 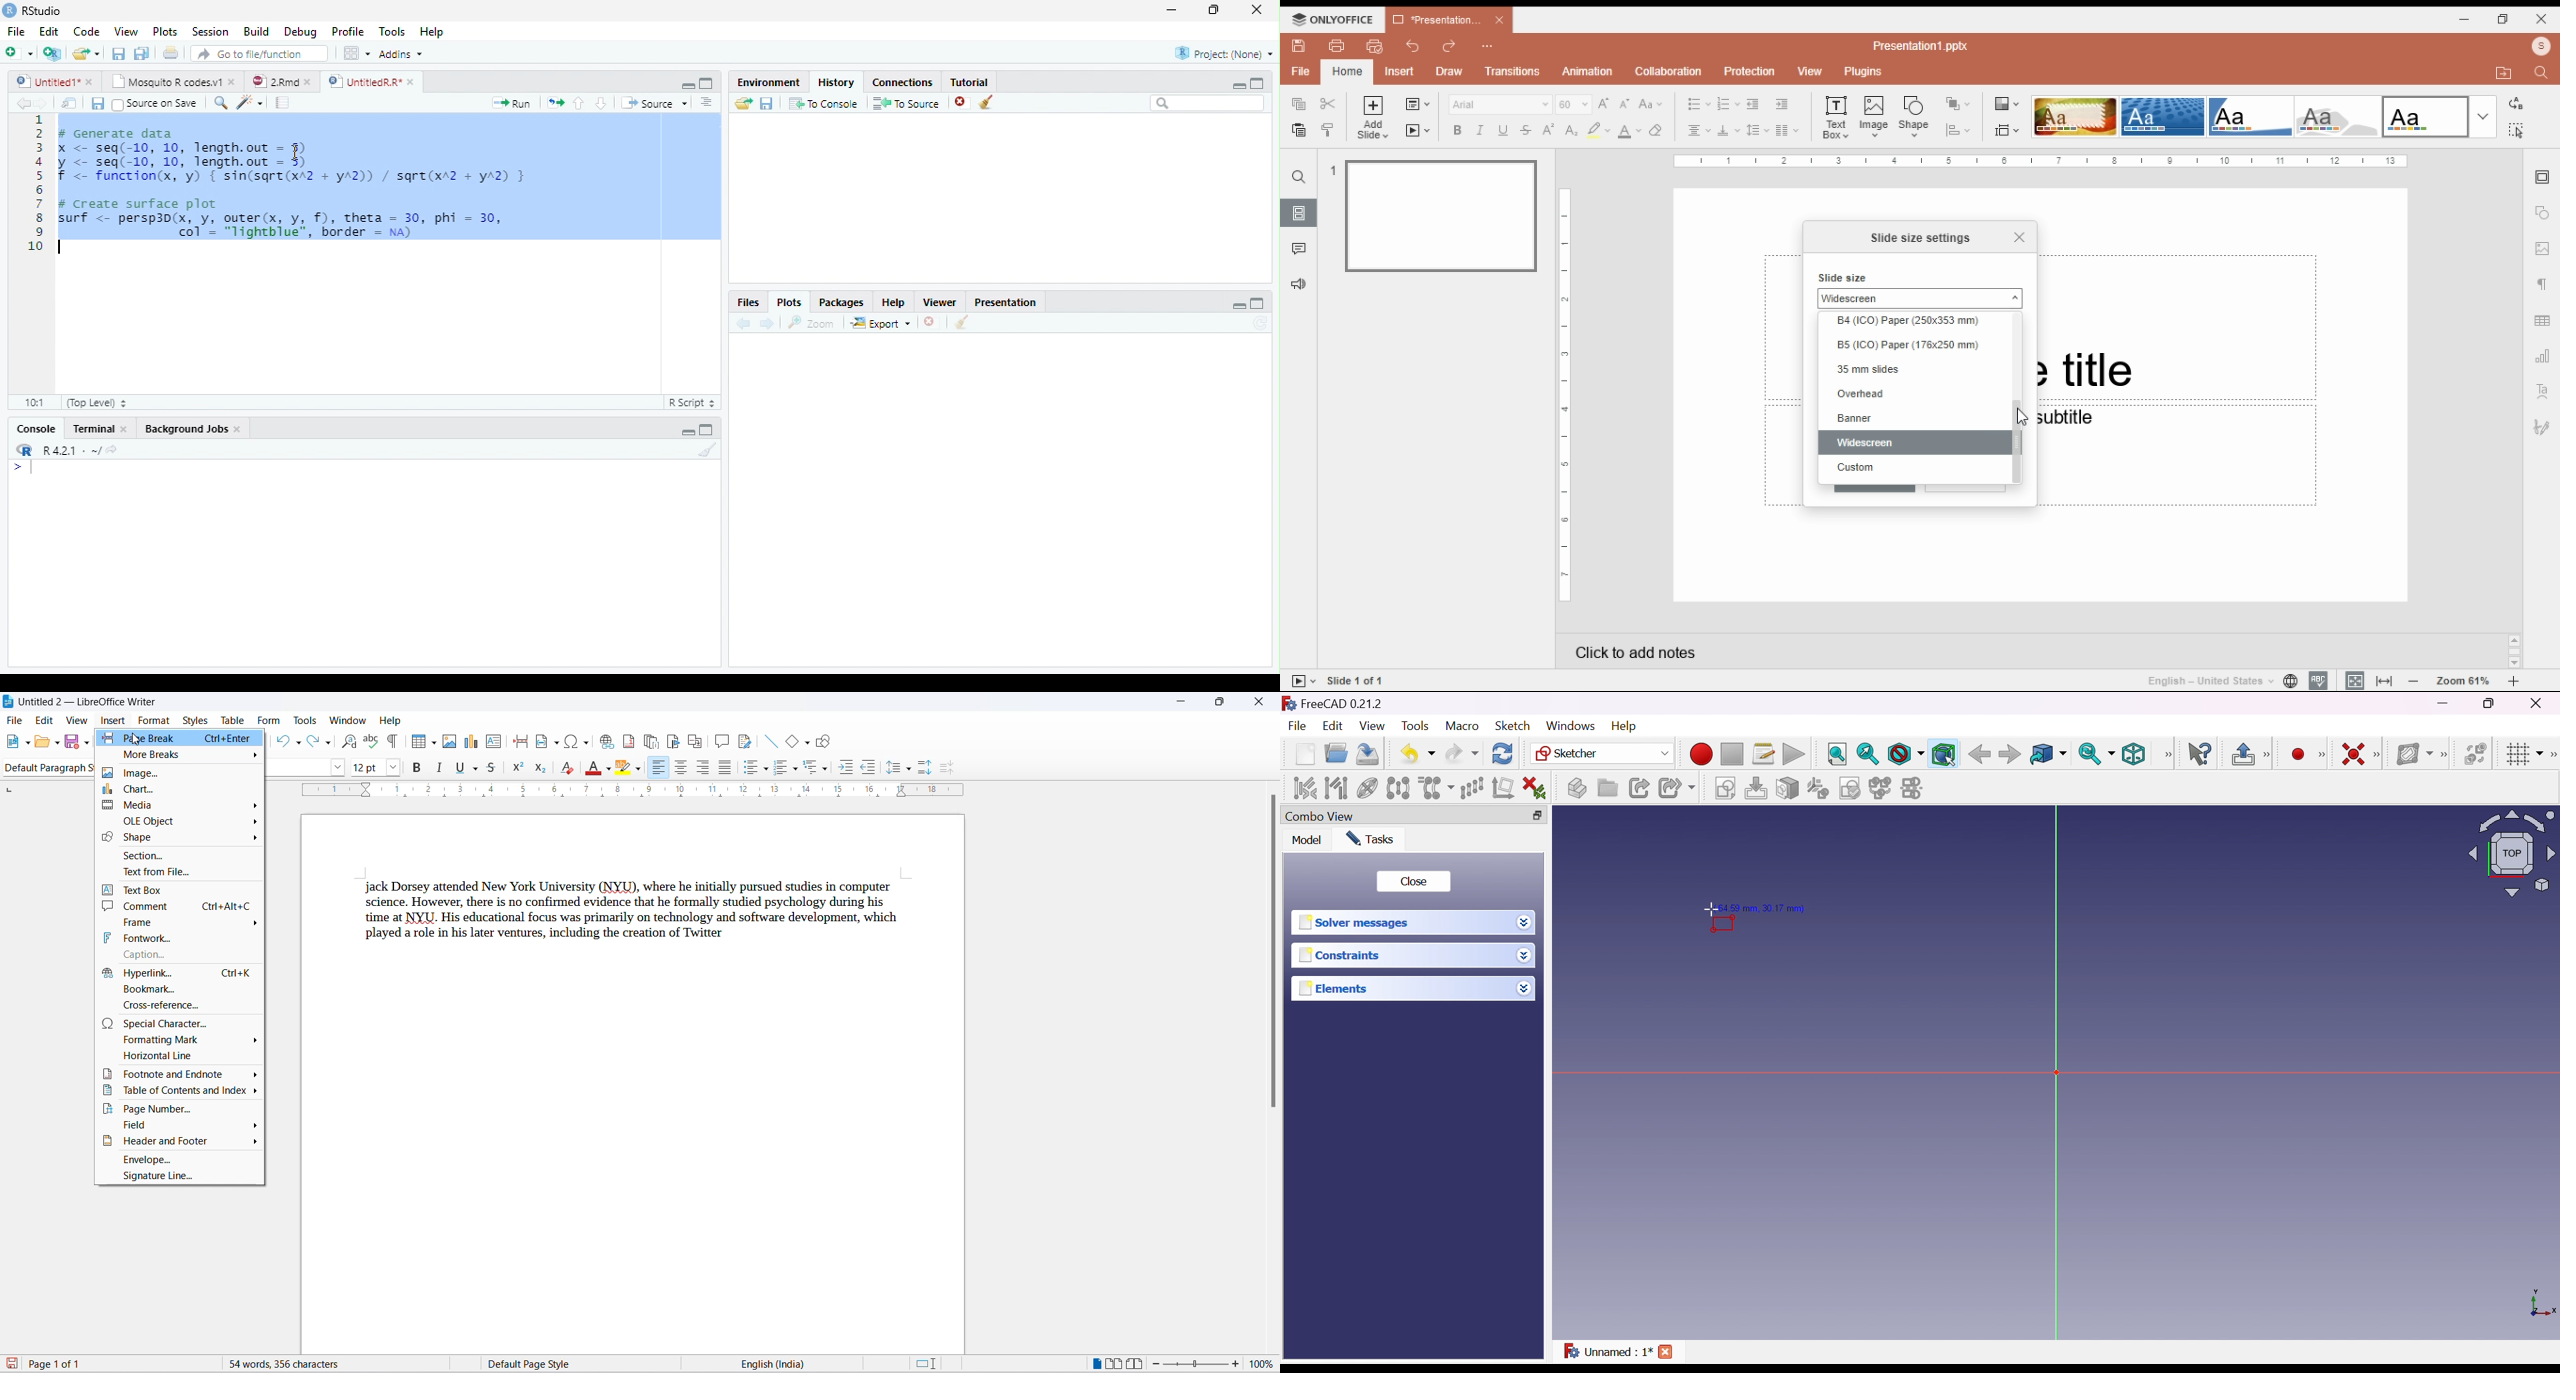 What do you see at coordinates (349, 31) in the screenshot?
I see `Profile` at bounding box center [349, 31].